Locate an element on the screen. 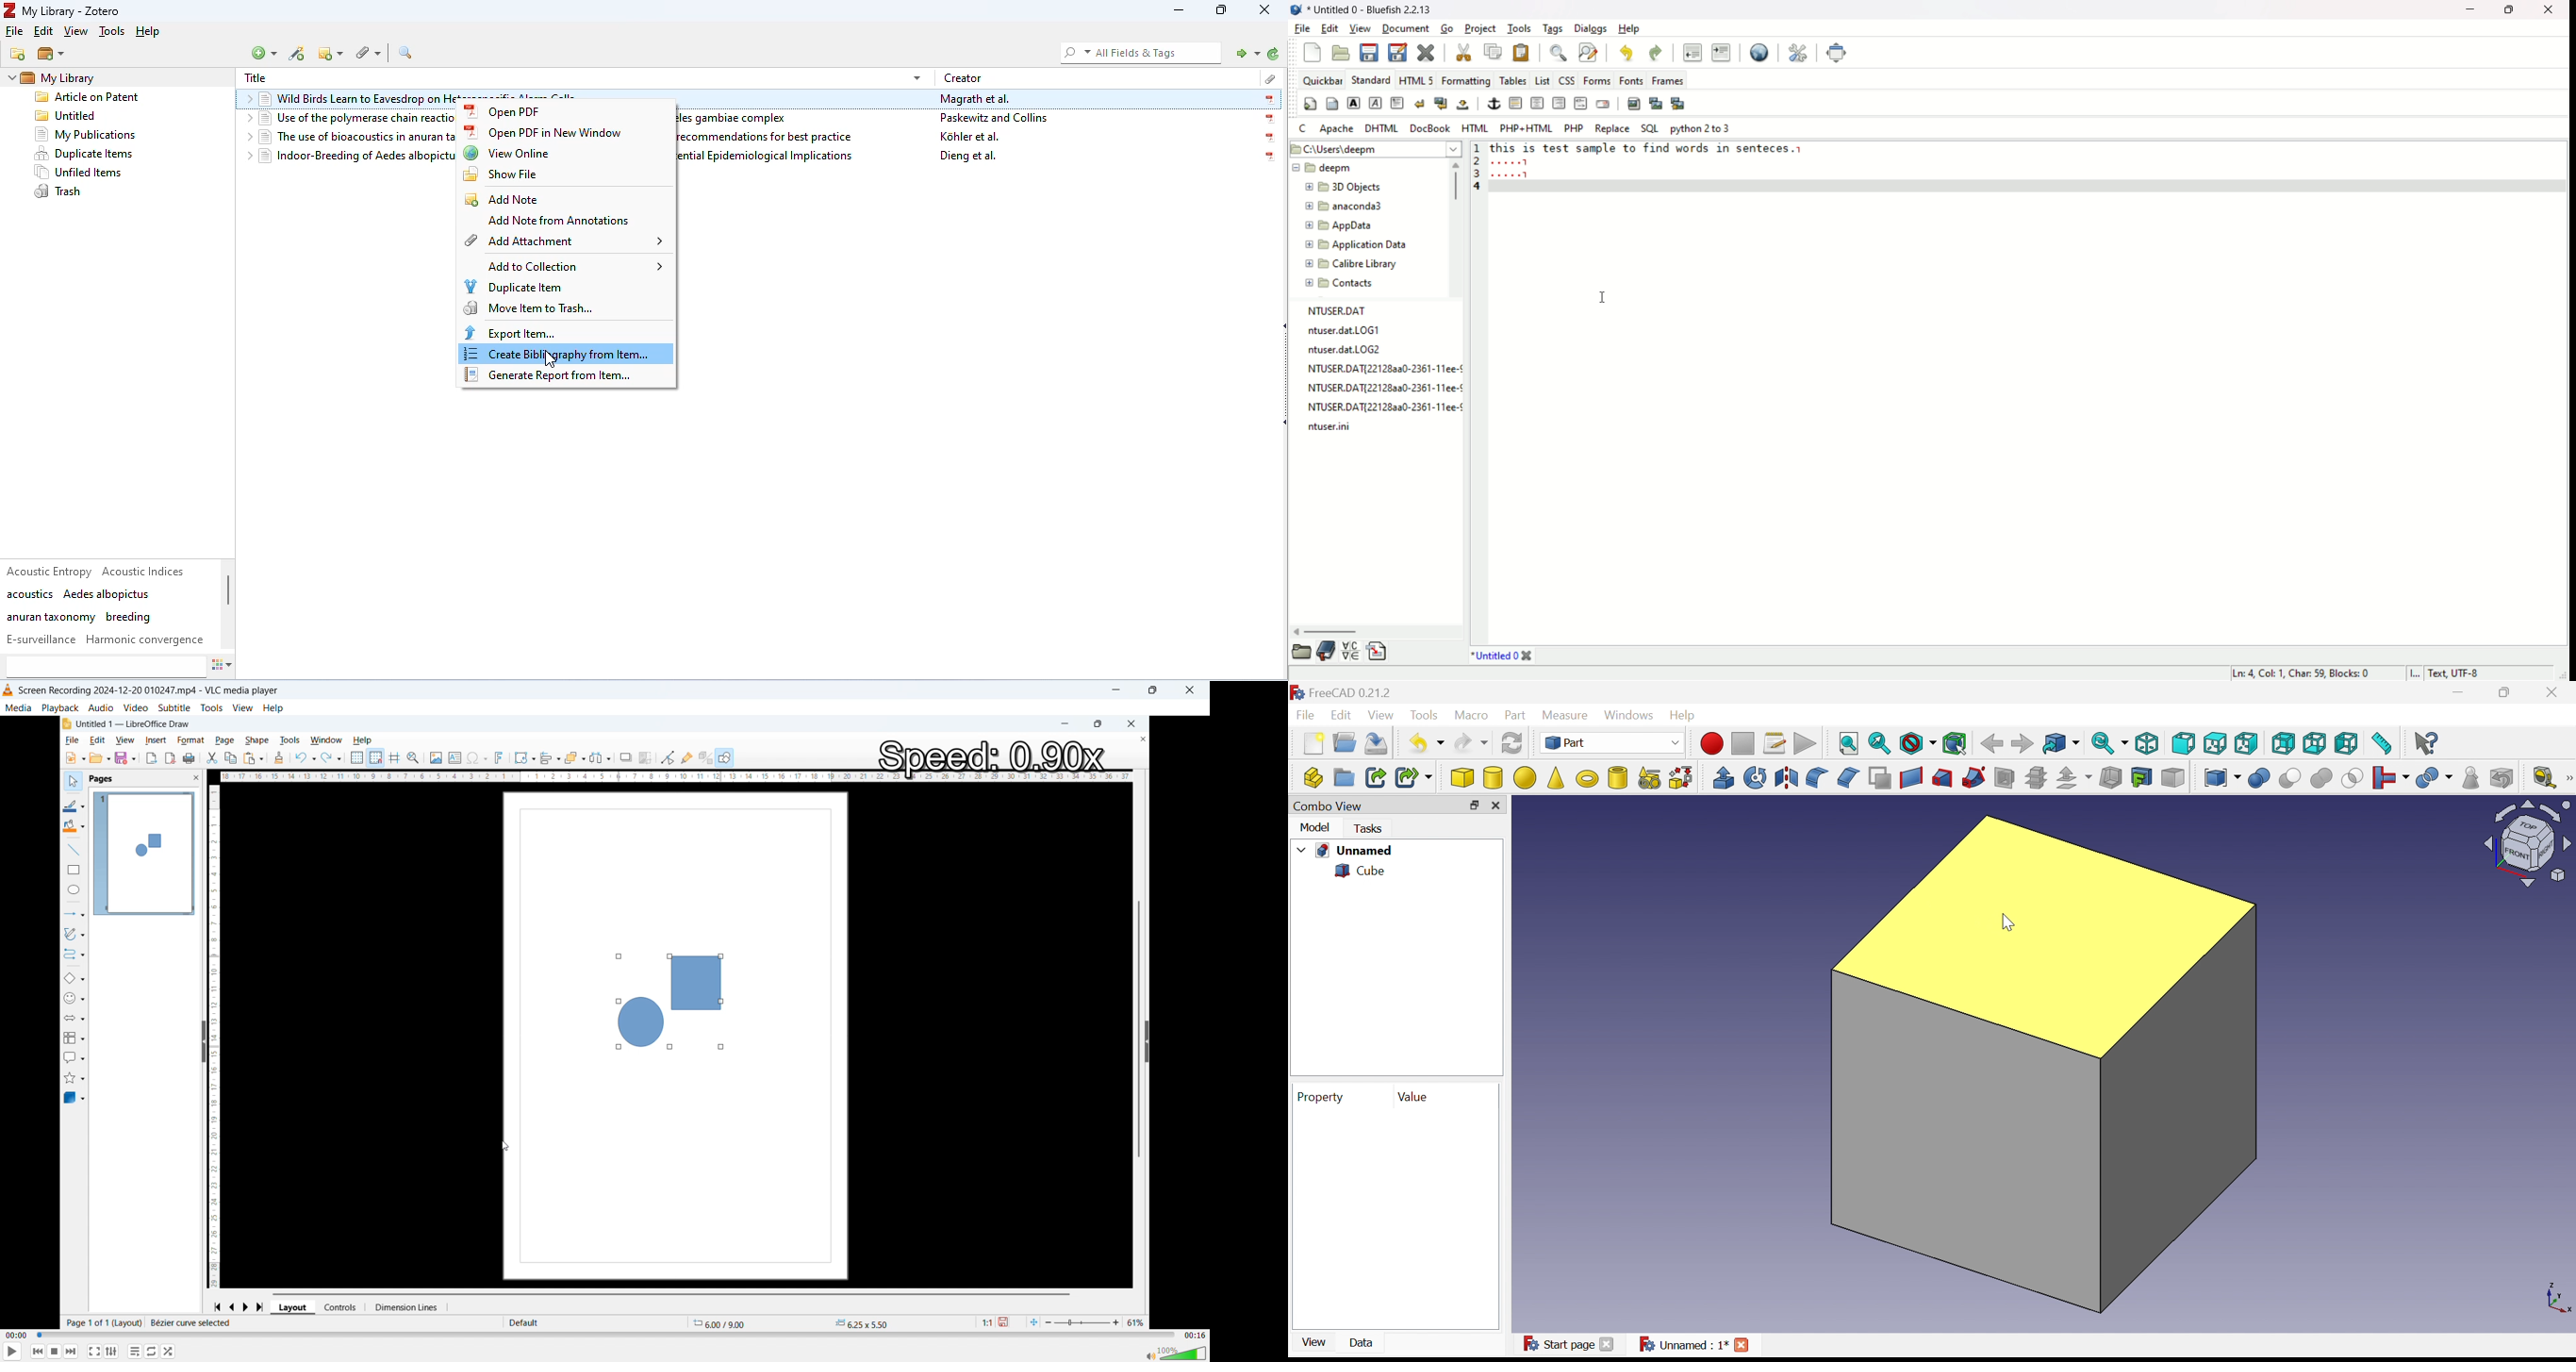  Fit style is located at coordinates (1849, 744).